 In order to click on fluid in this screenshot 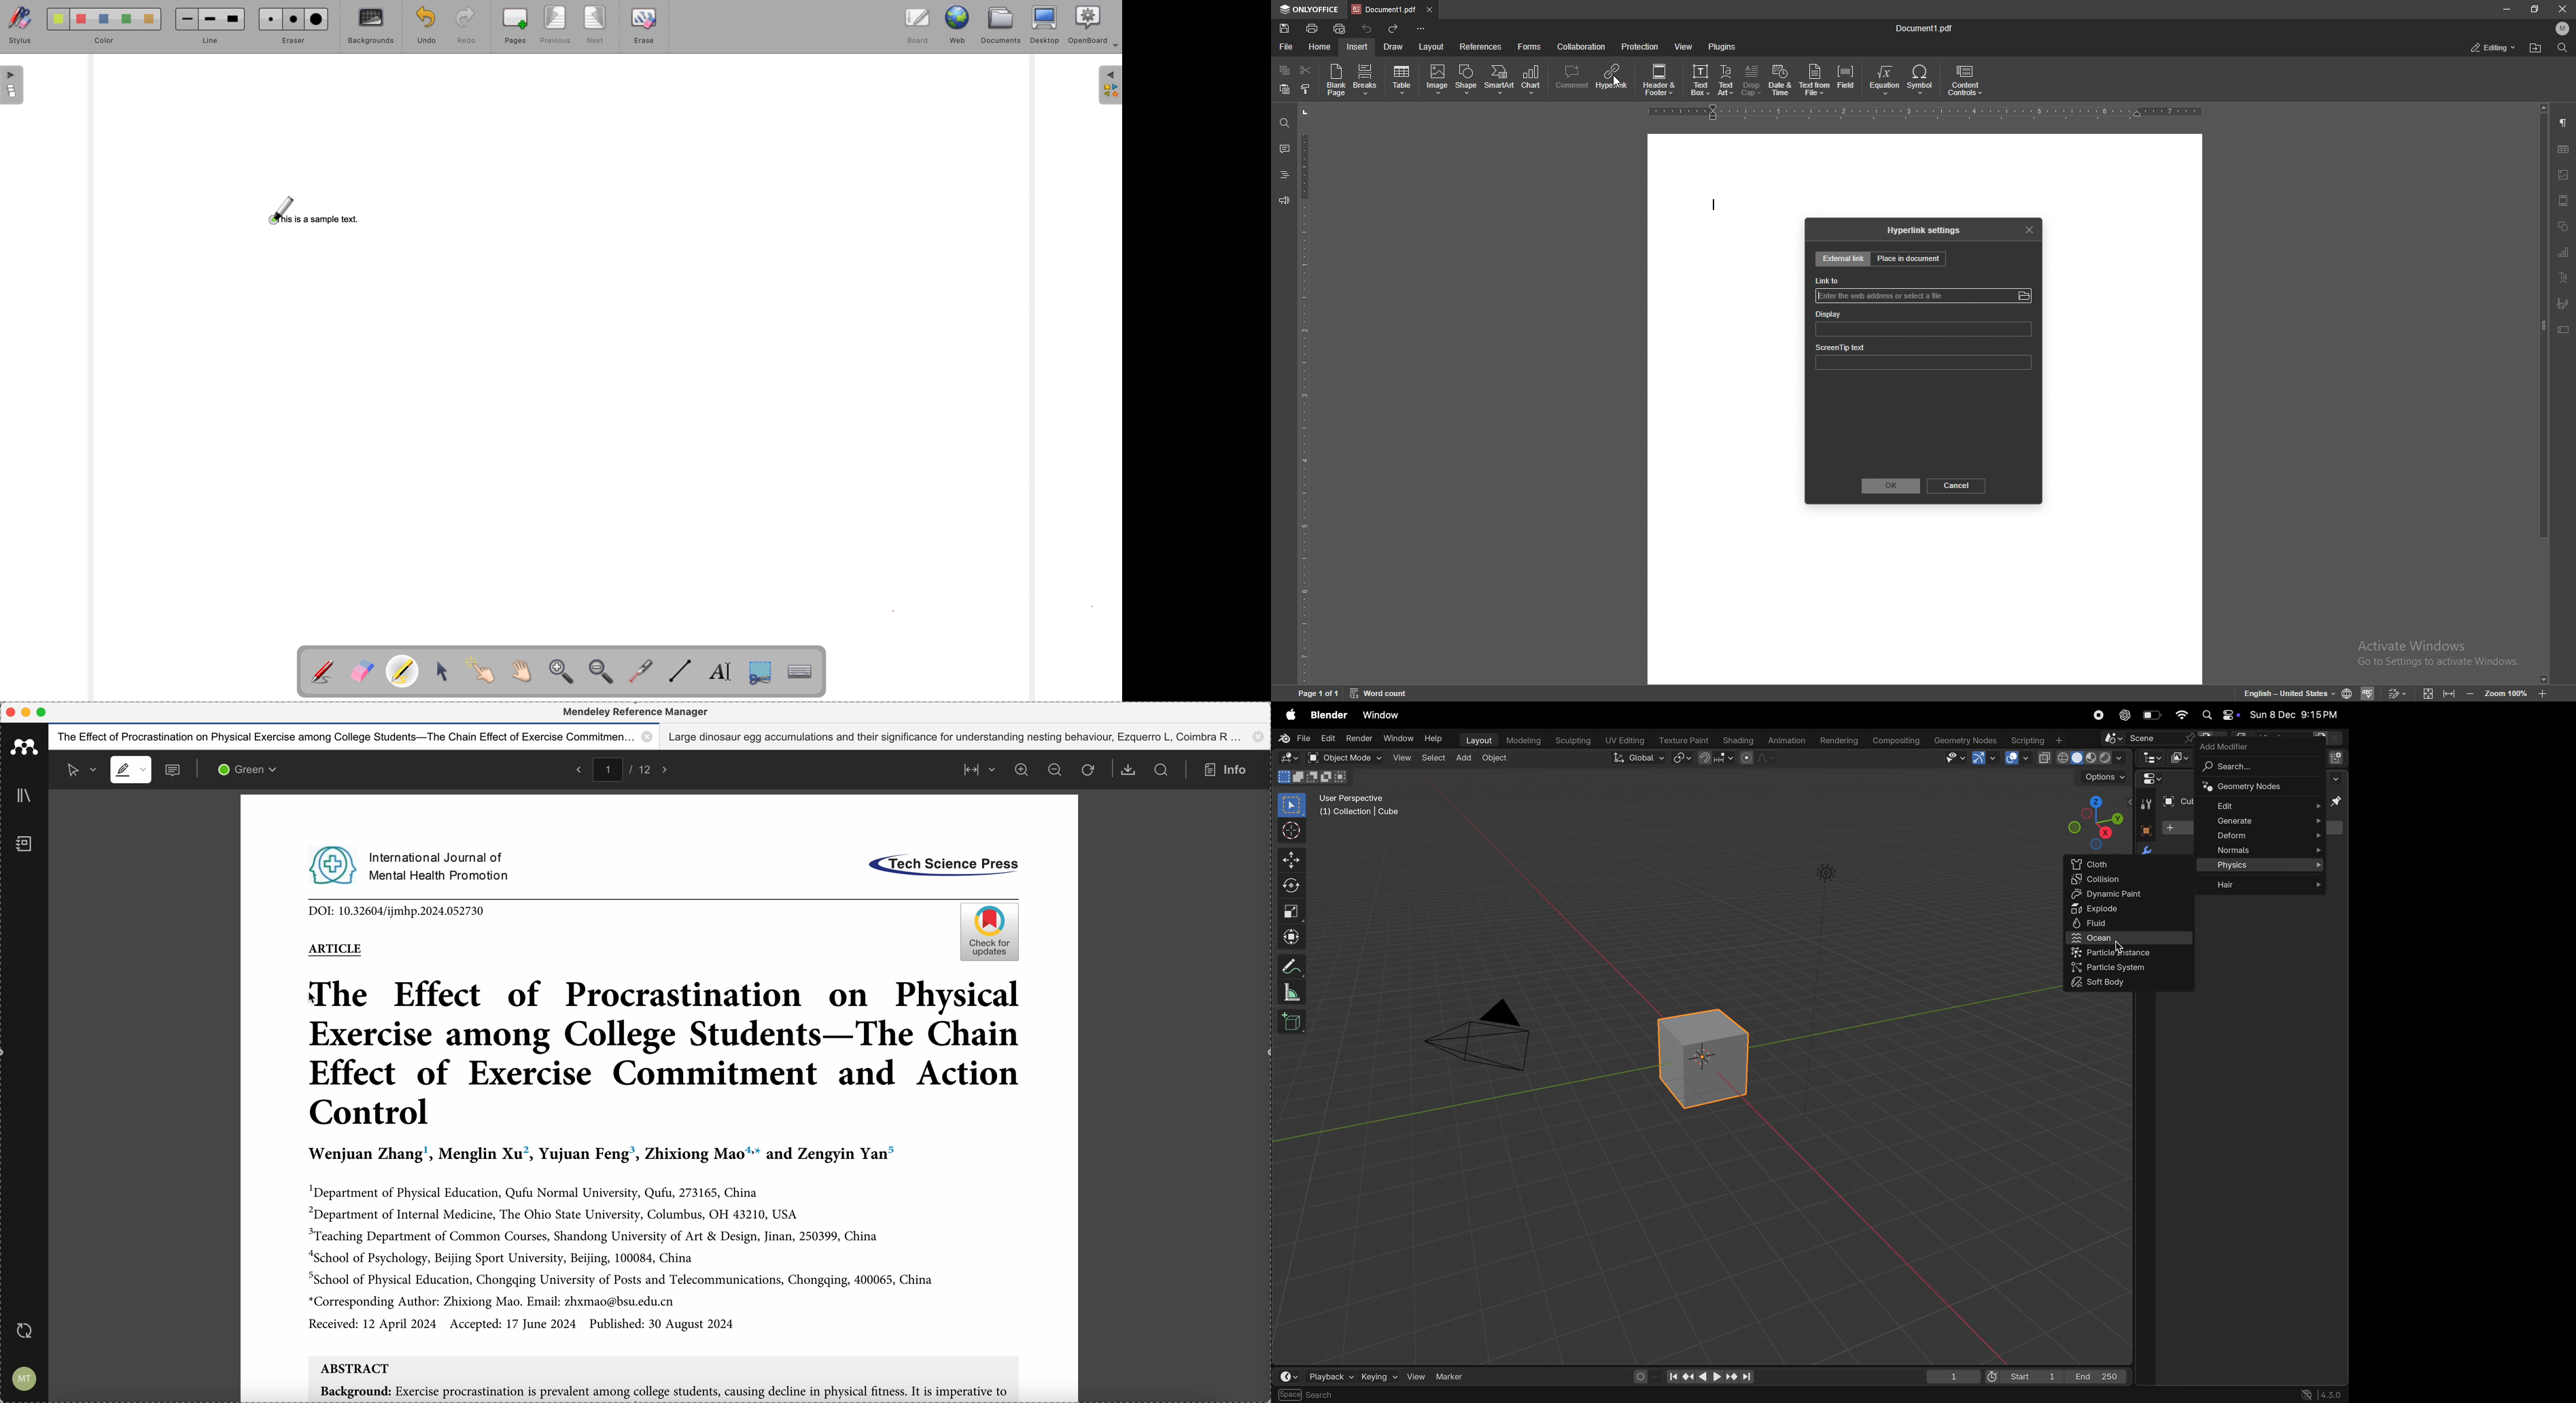, I will do `click(2128, 924)`.